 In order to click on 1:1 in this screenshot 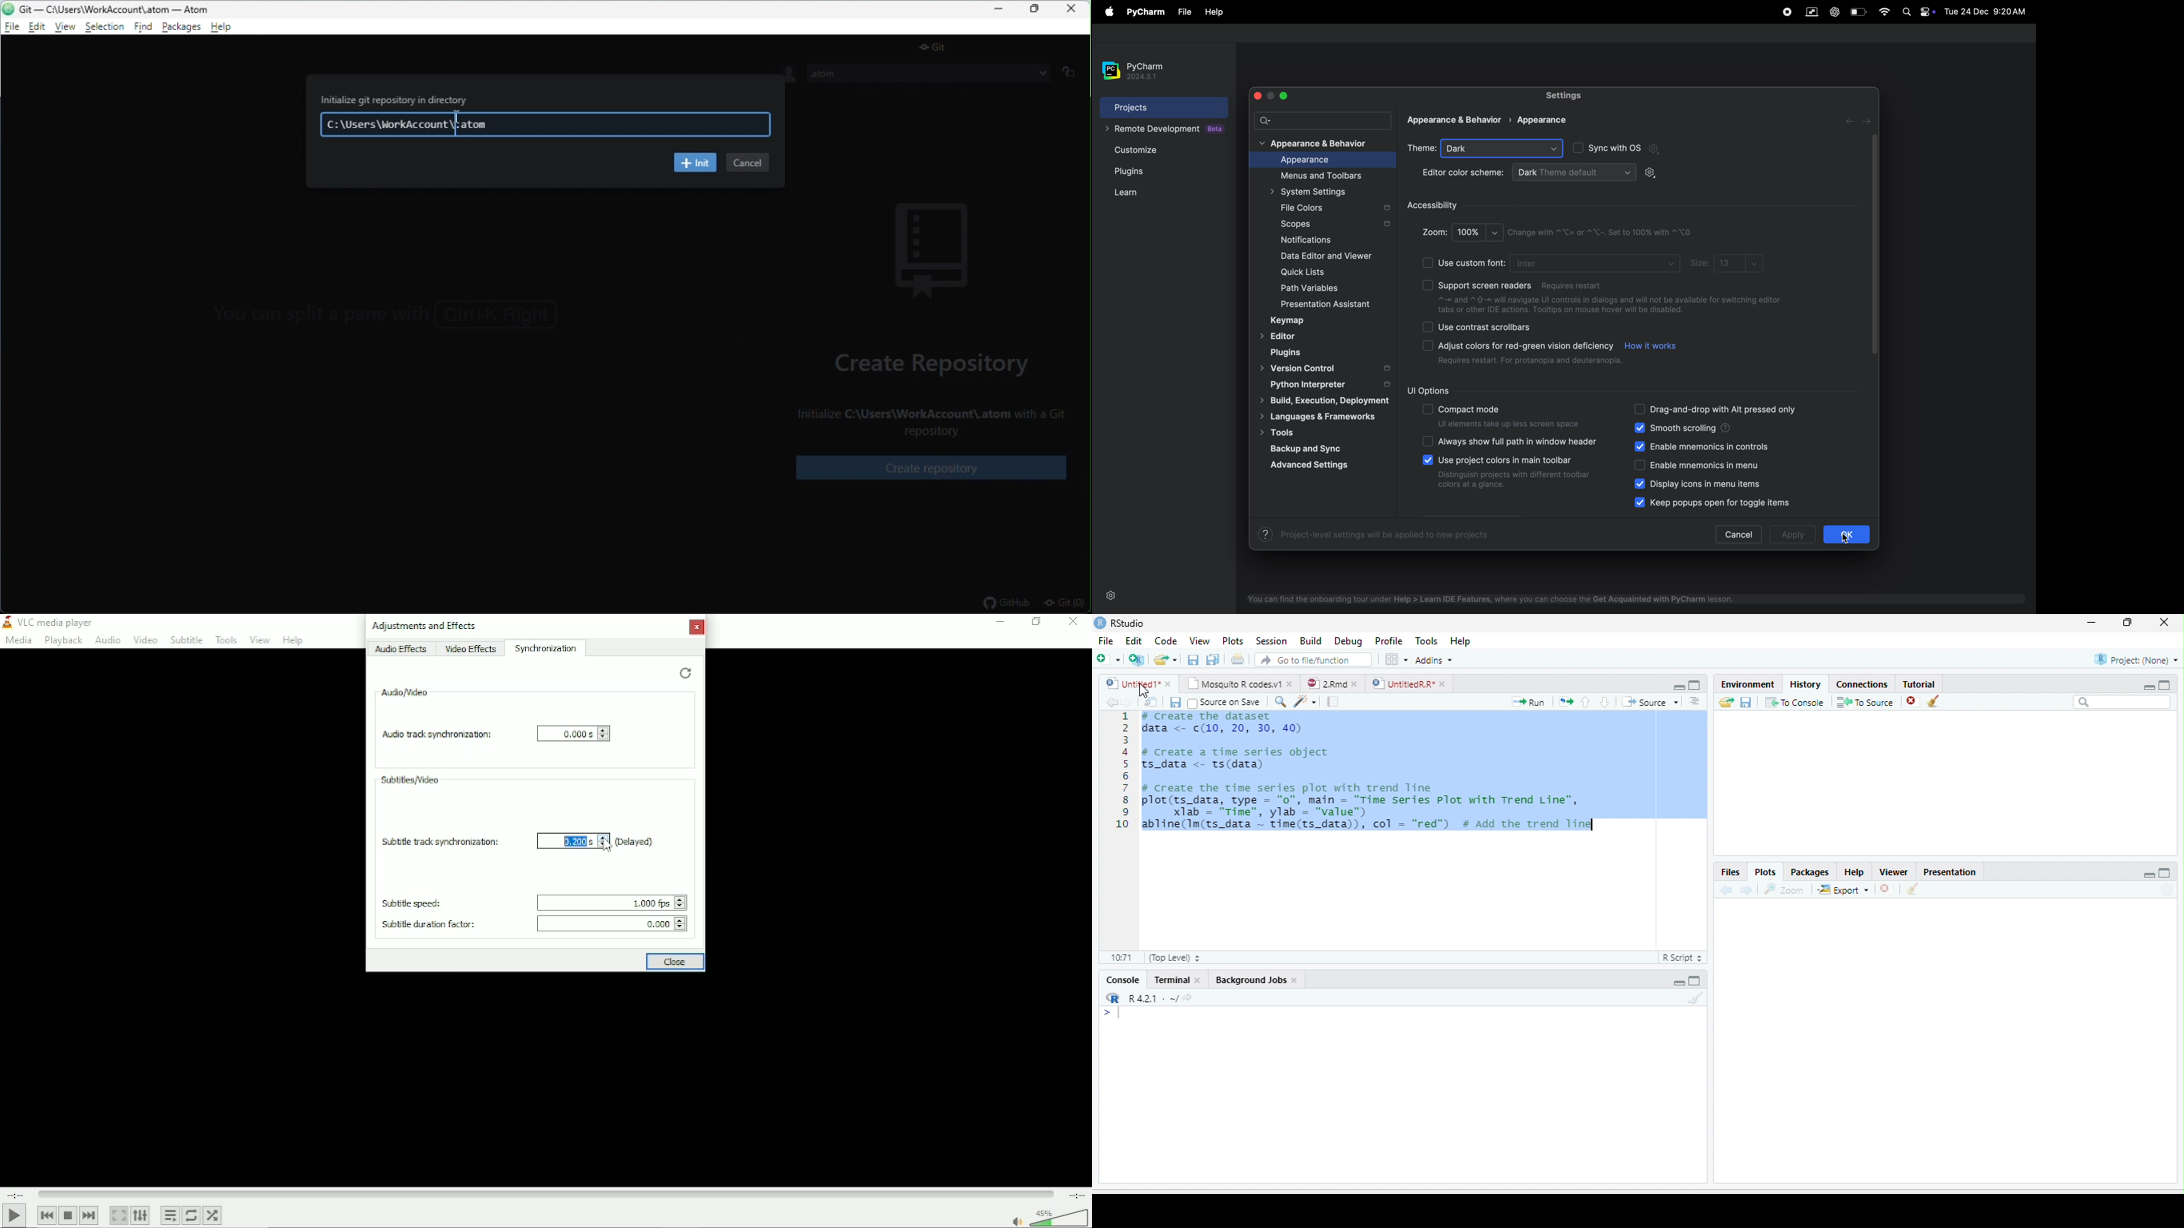, I will do `click(1120, 958)`.